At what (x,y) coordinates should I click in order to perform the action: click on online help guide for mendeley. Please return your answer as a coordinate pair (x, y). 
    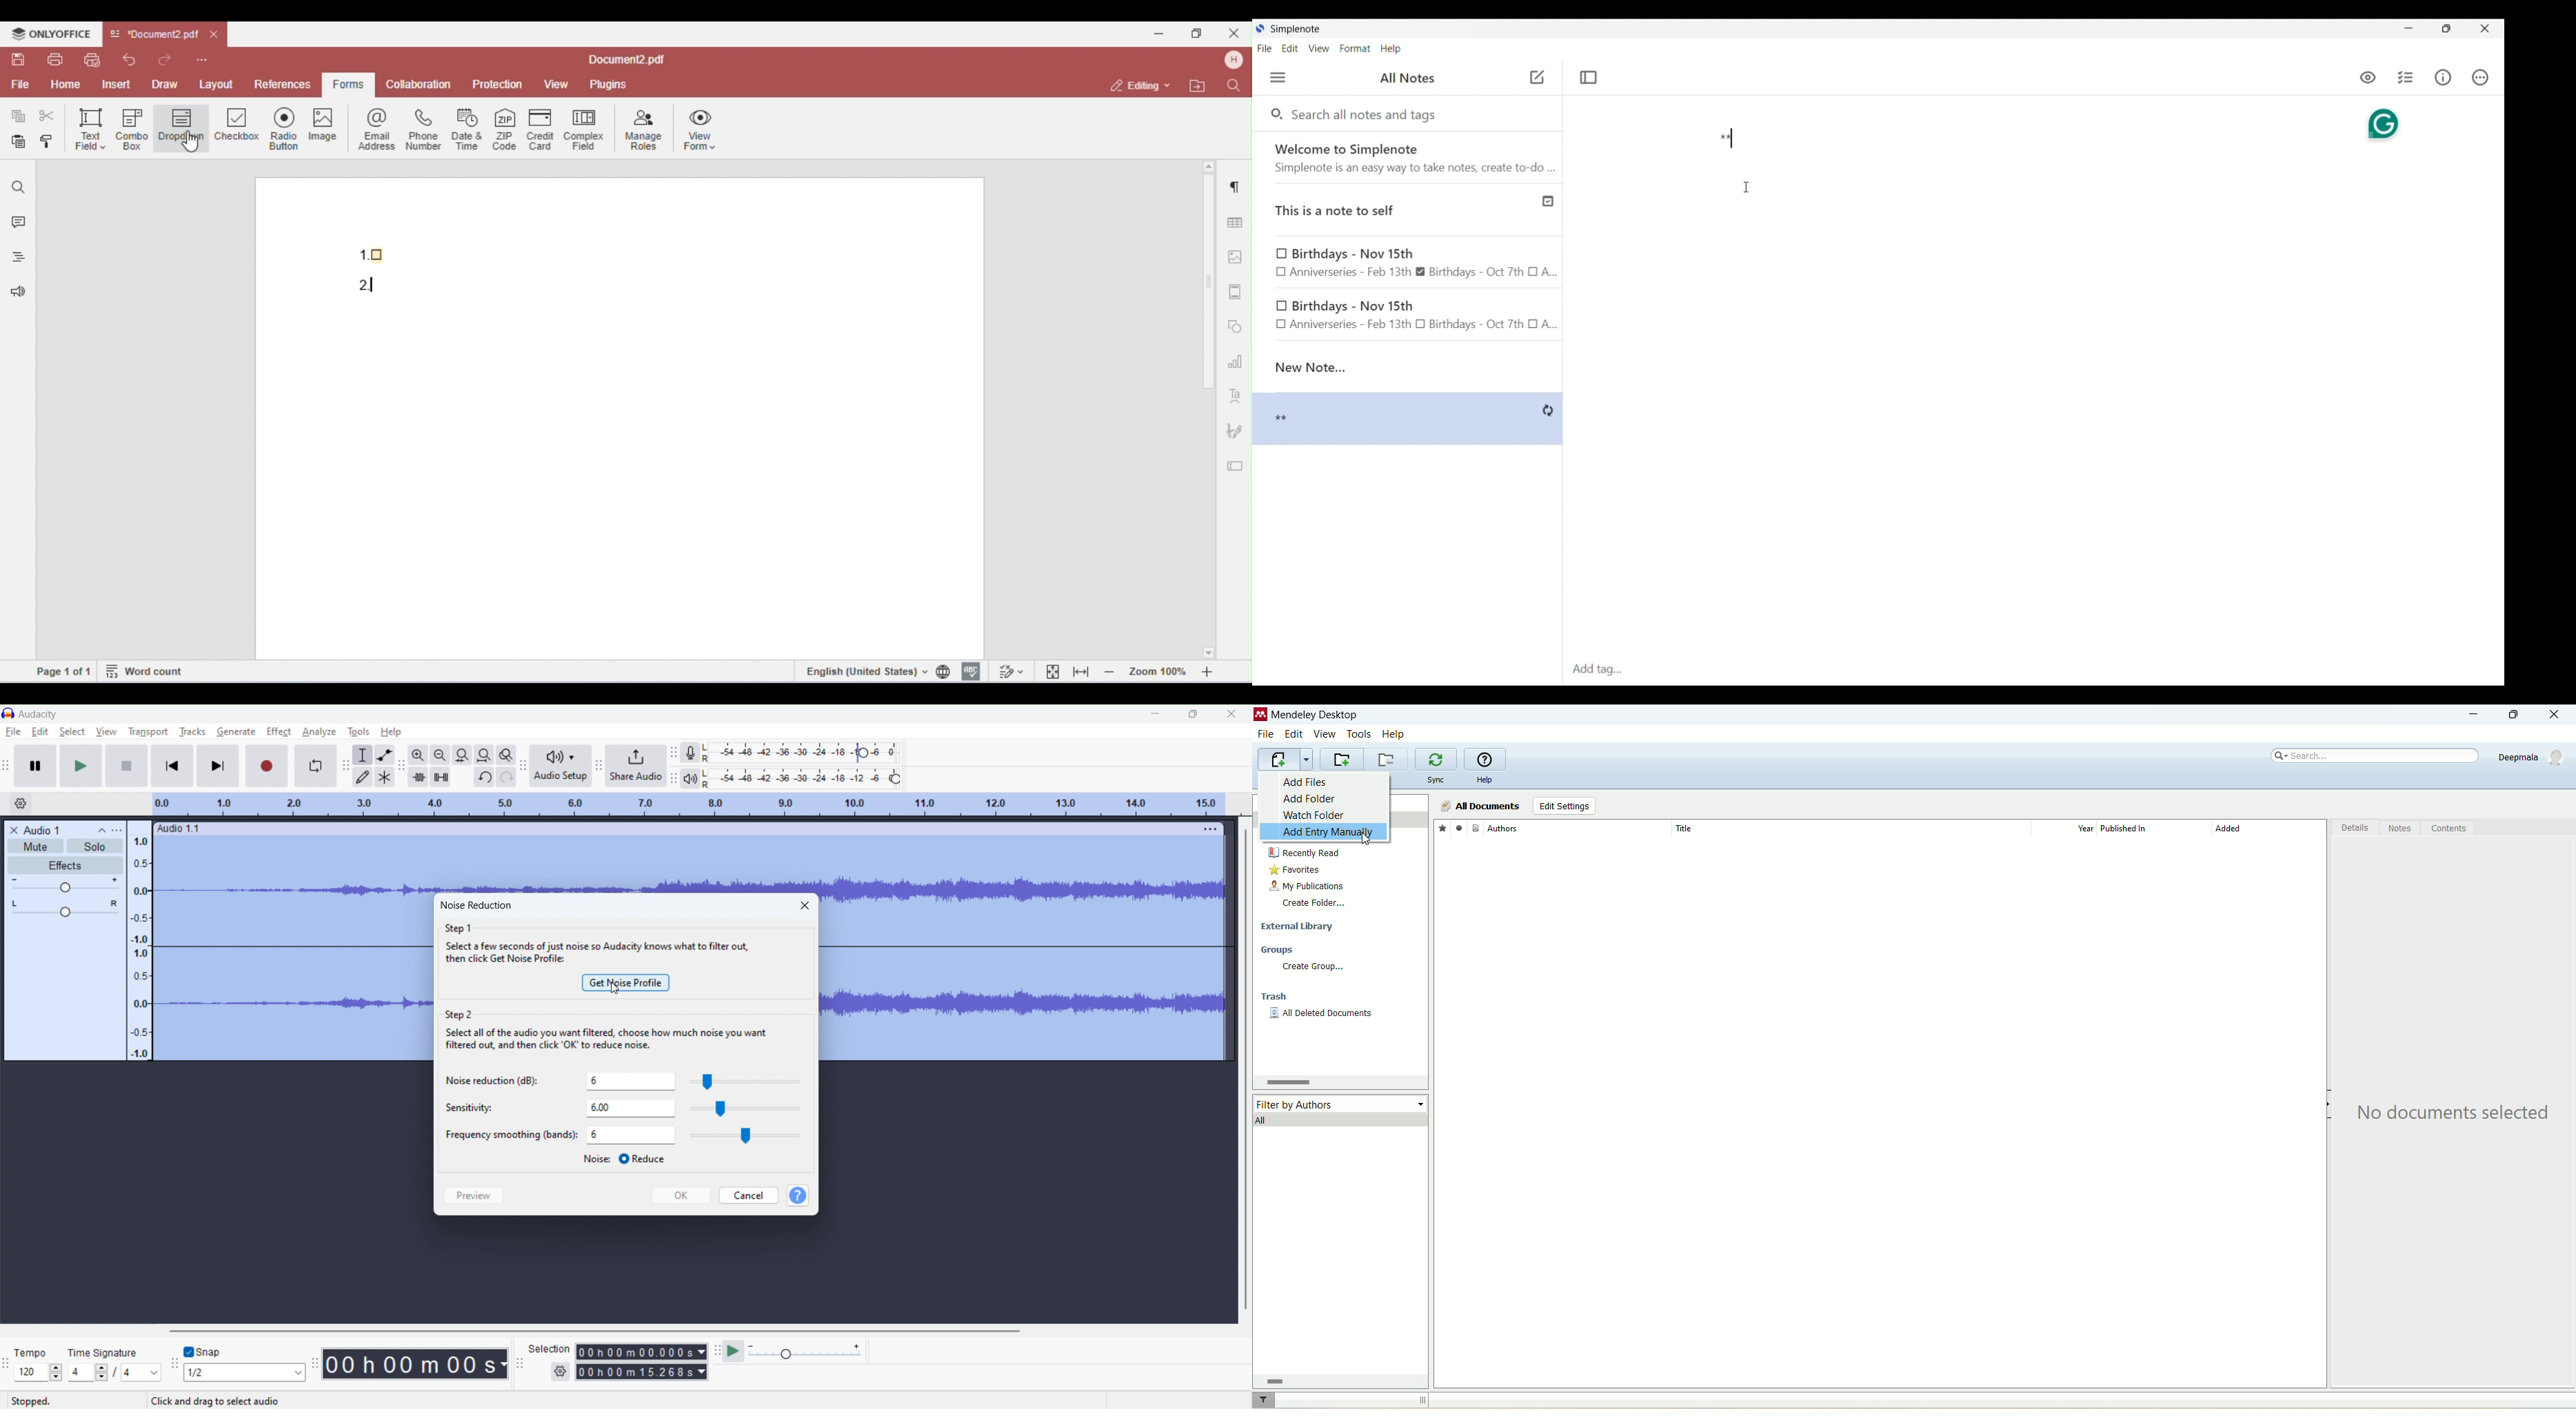
    Looking at the image, I should click on (1486, 760).